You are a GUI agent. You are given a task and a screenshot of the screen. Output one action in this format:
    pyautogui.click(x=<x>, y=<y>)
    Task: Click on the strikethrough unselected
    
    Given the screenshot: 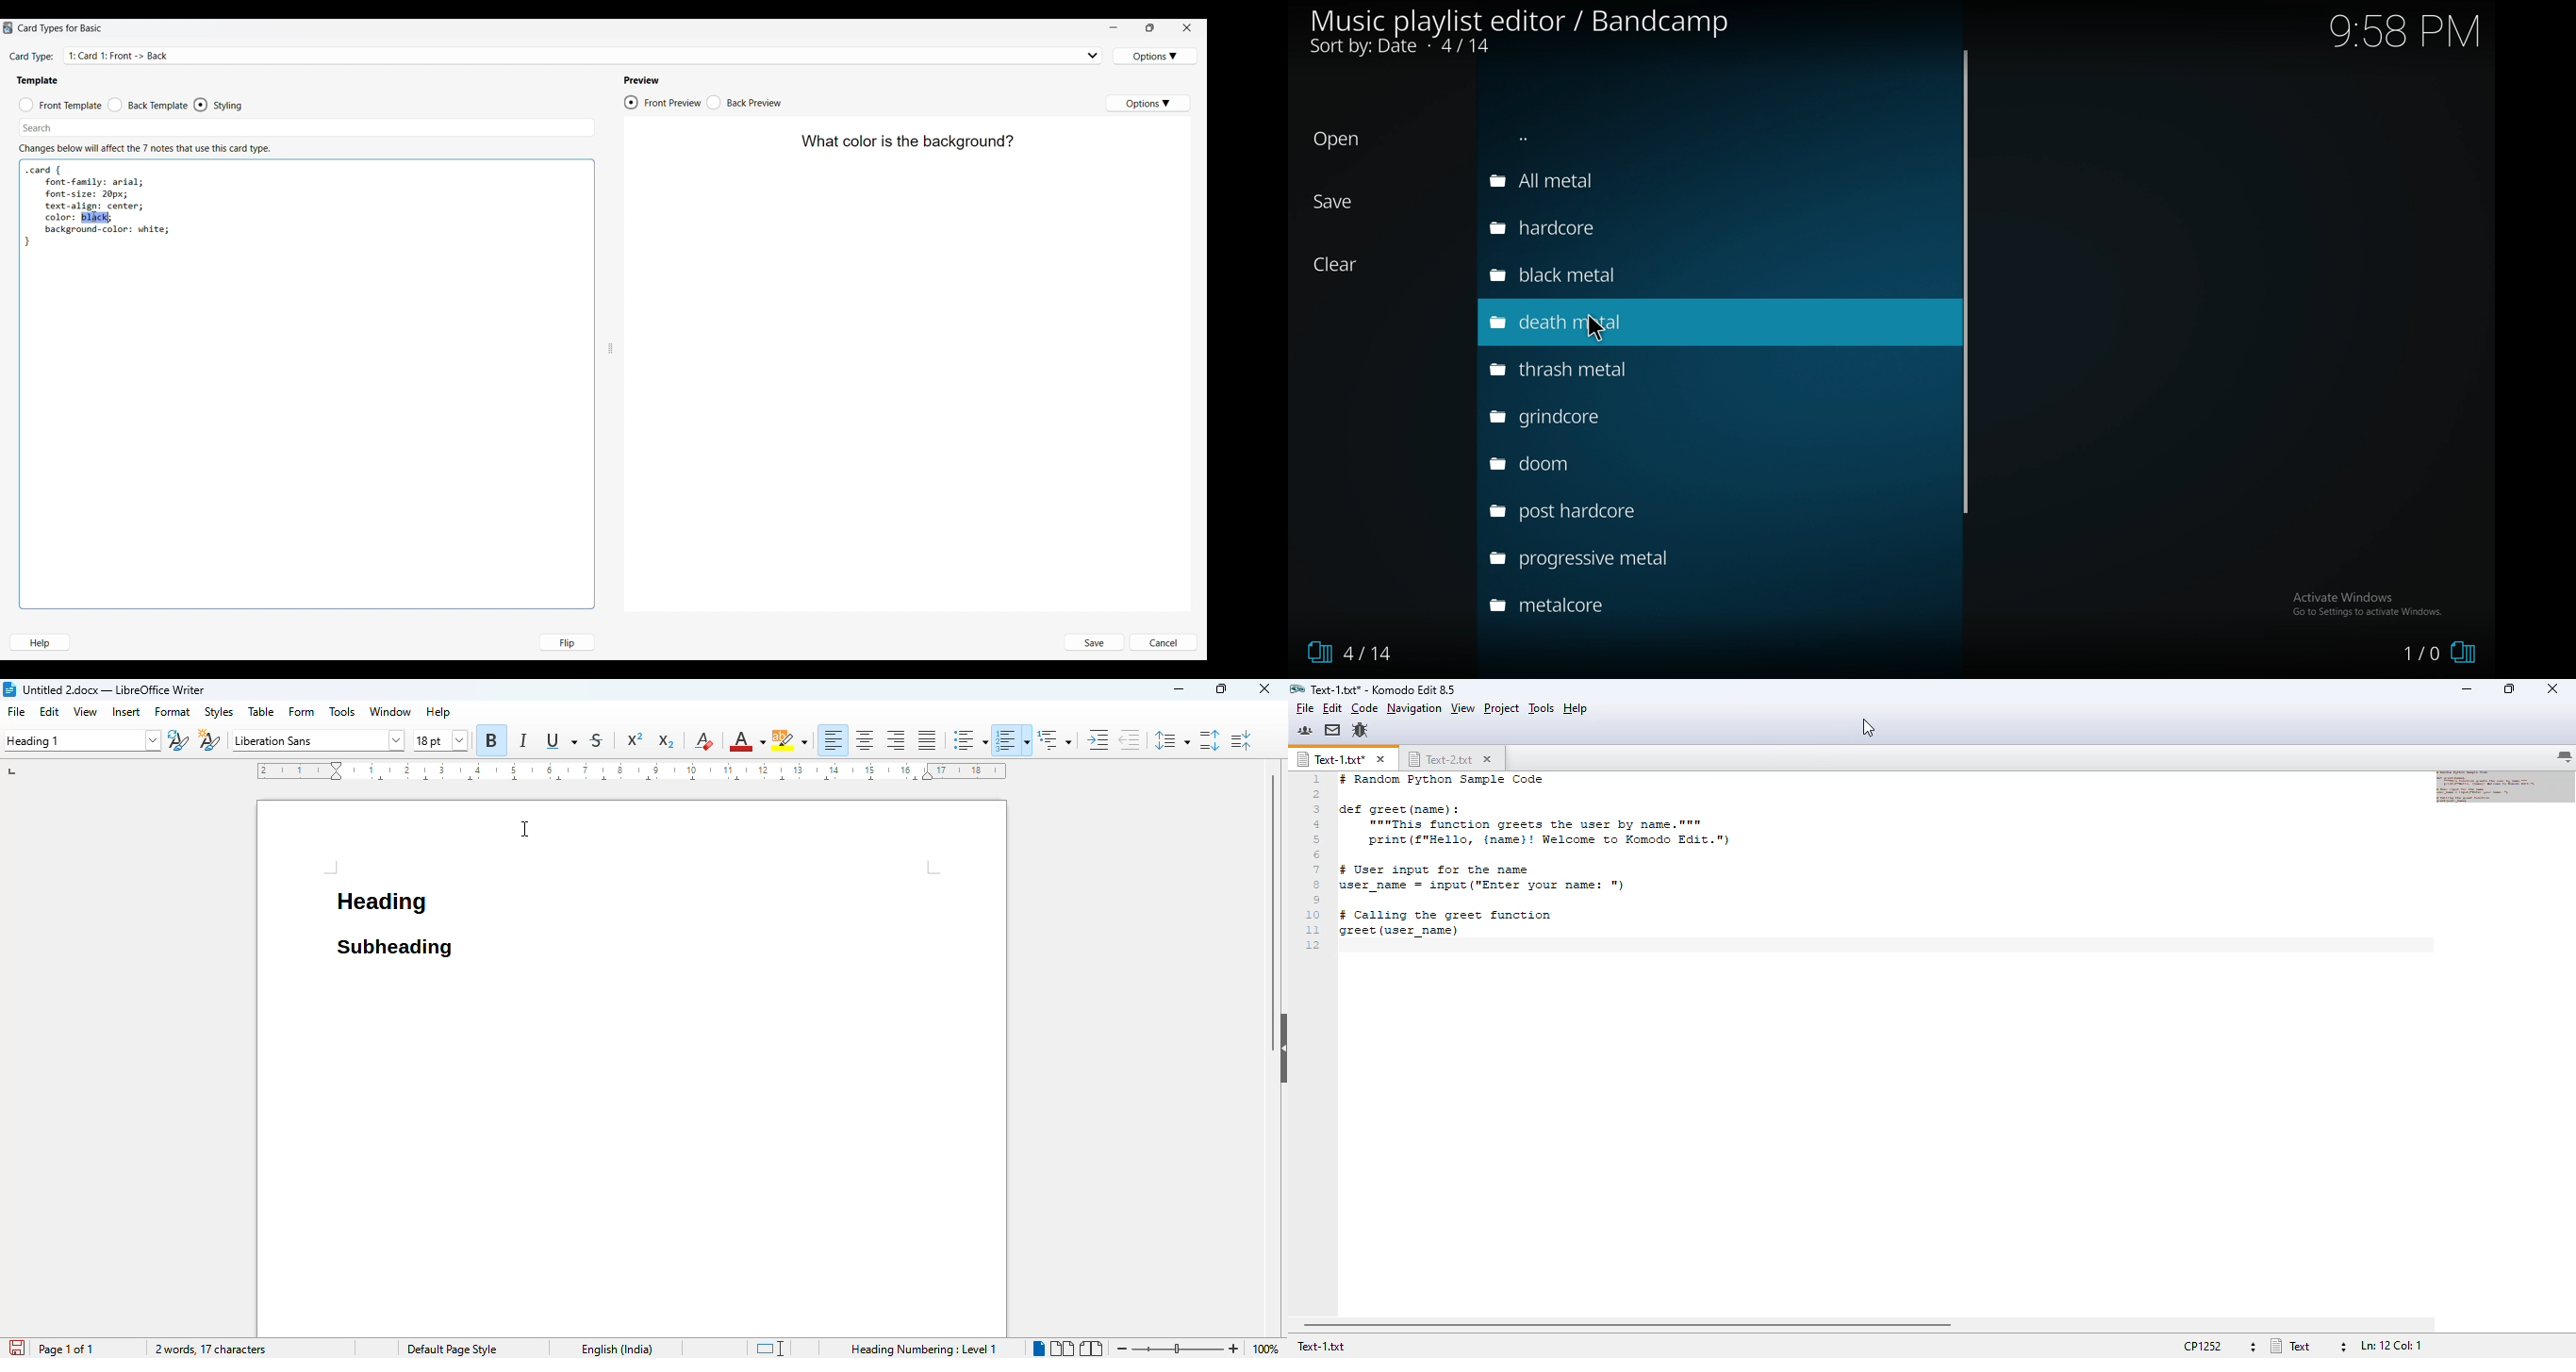 What is the action you would take?
    pyautogui.click(x=602, y=740)
    